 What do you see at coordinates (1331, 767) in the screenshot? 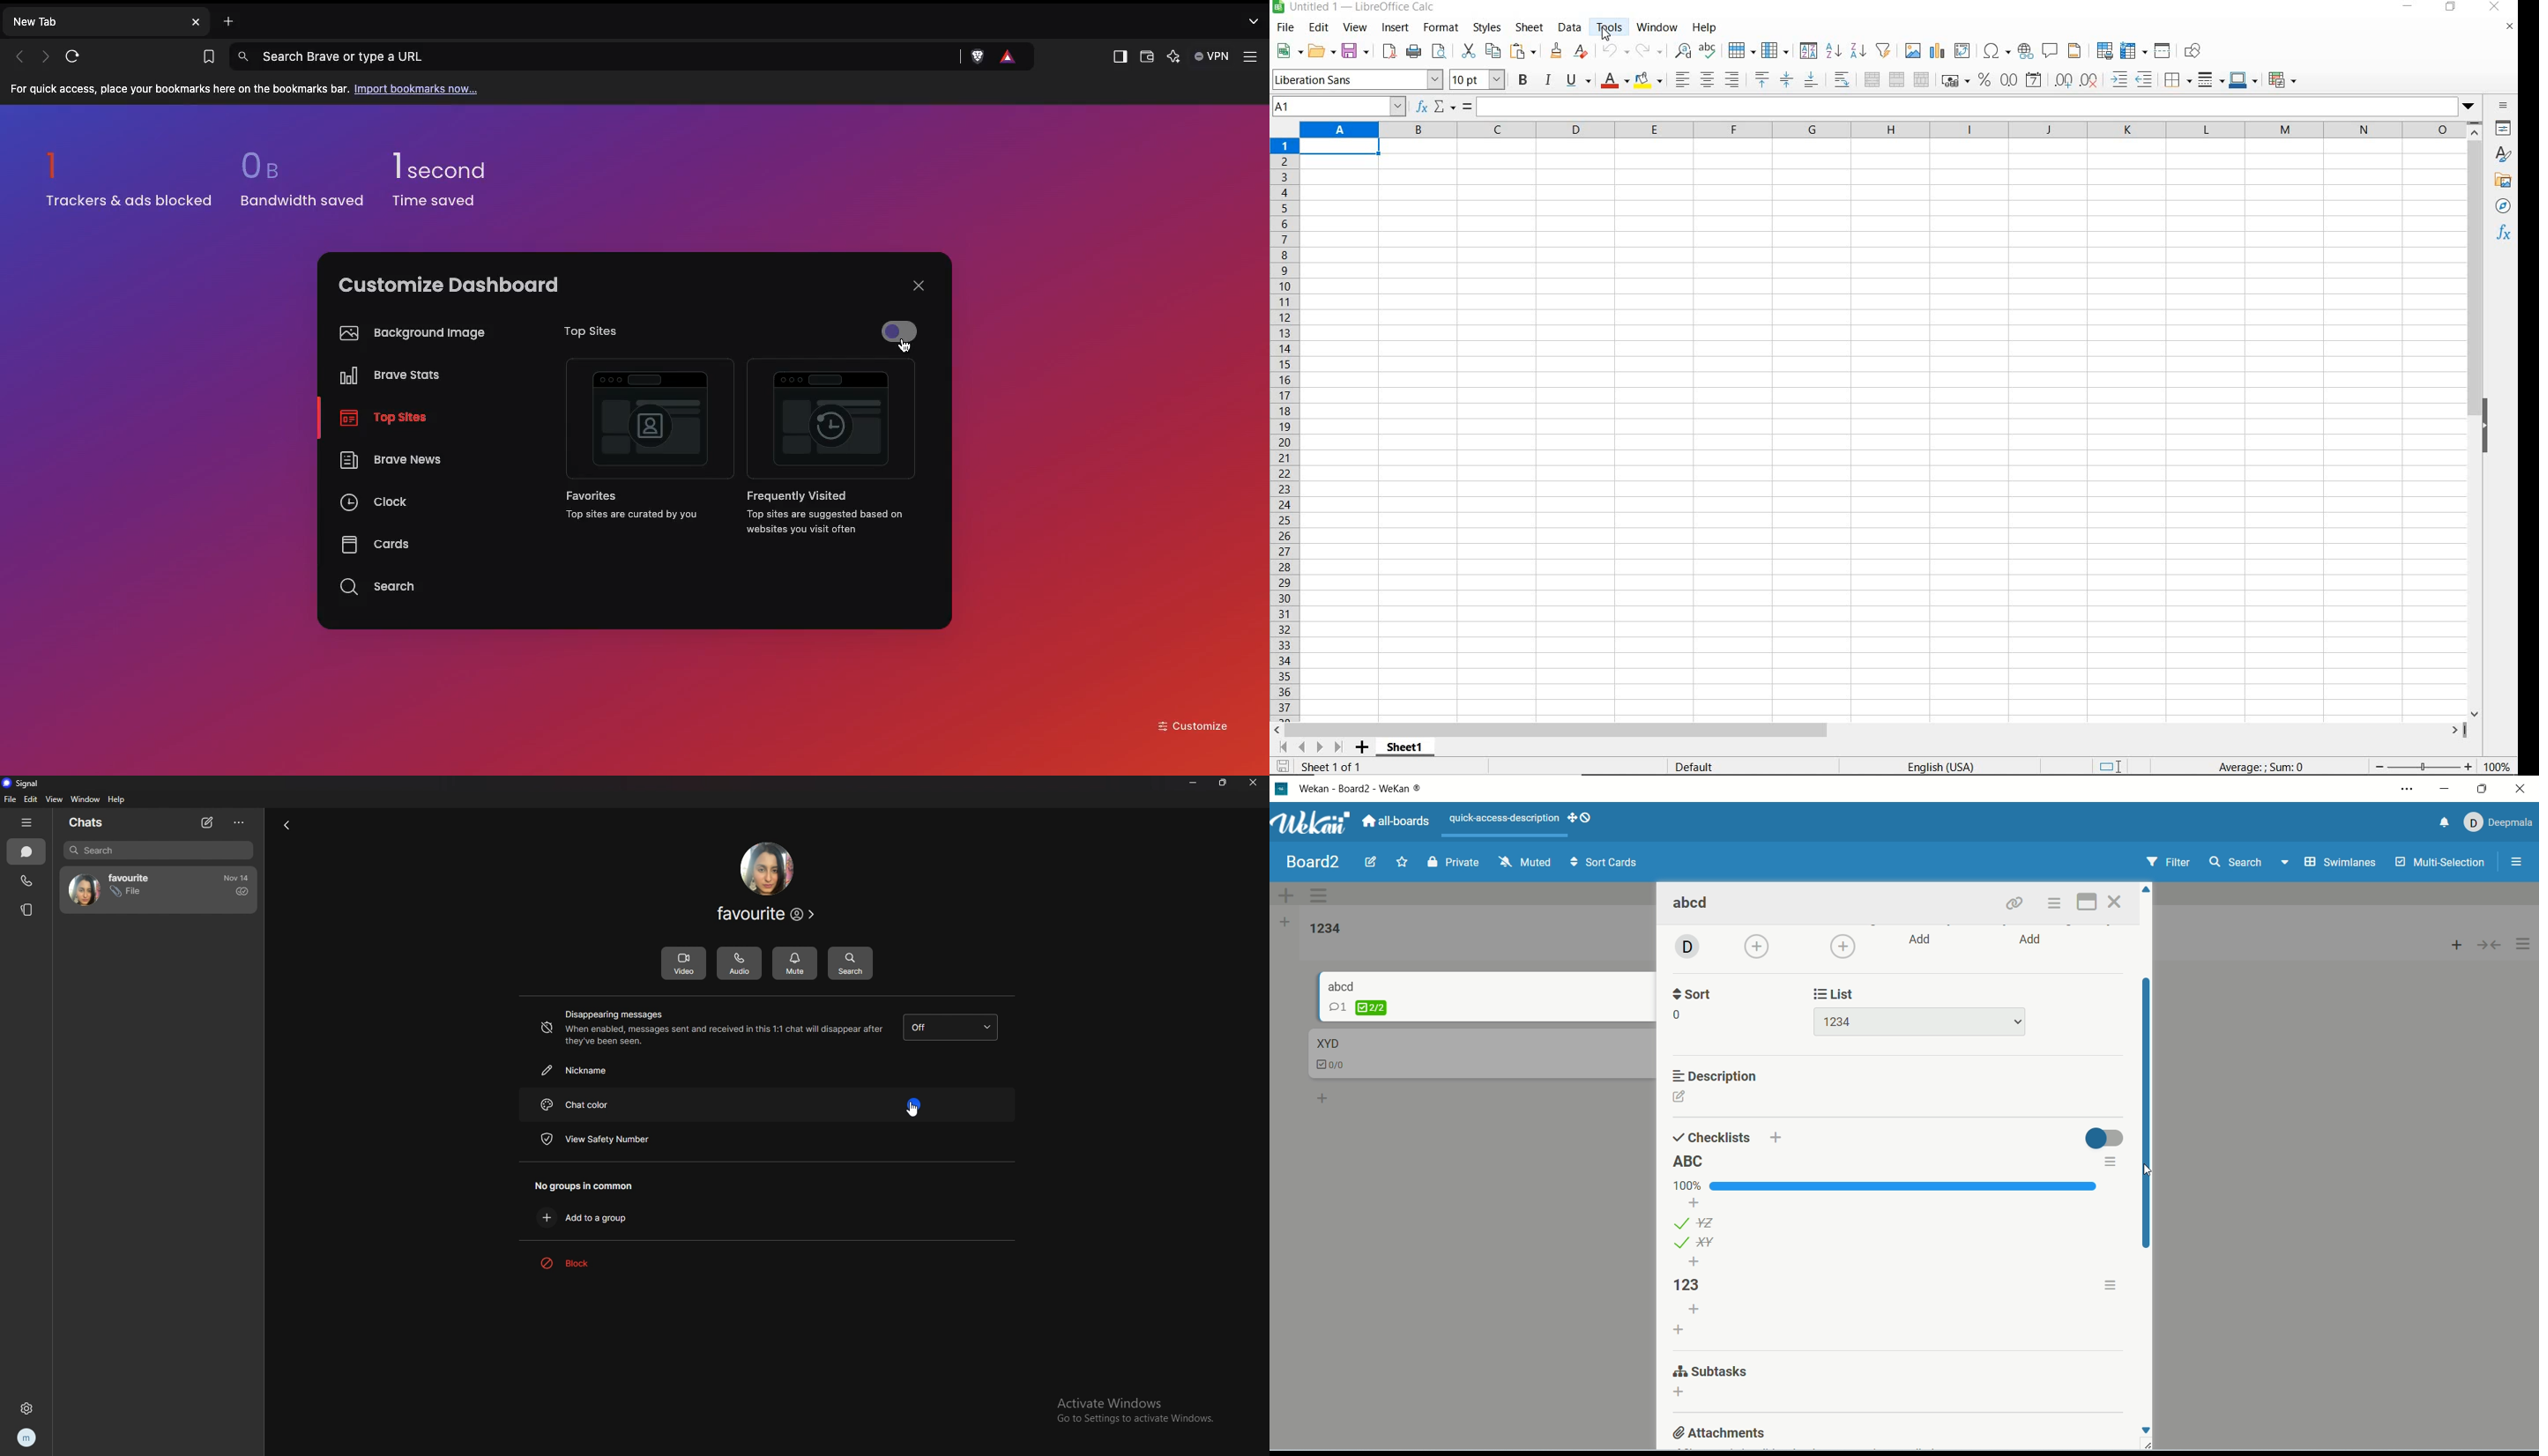
I see `SHEET 1 OF 1` at bounding box center [1331, 767].